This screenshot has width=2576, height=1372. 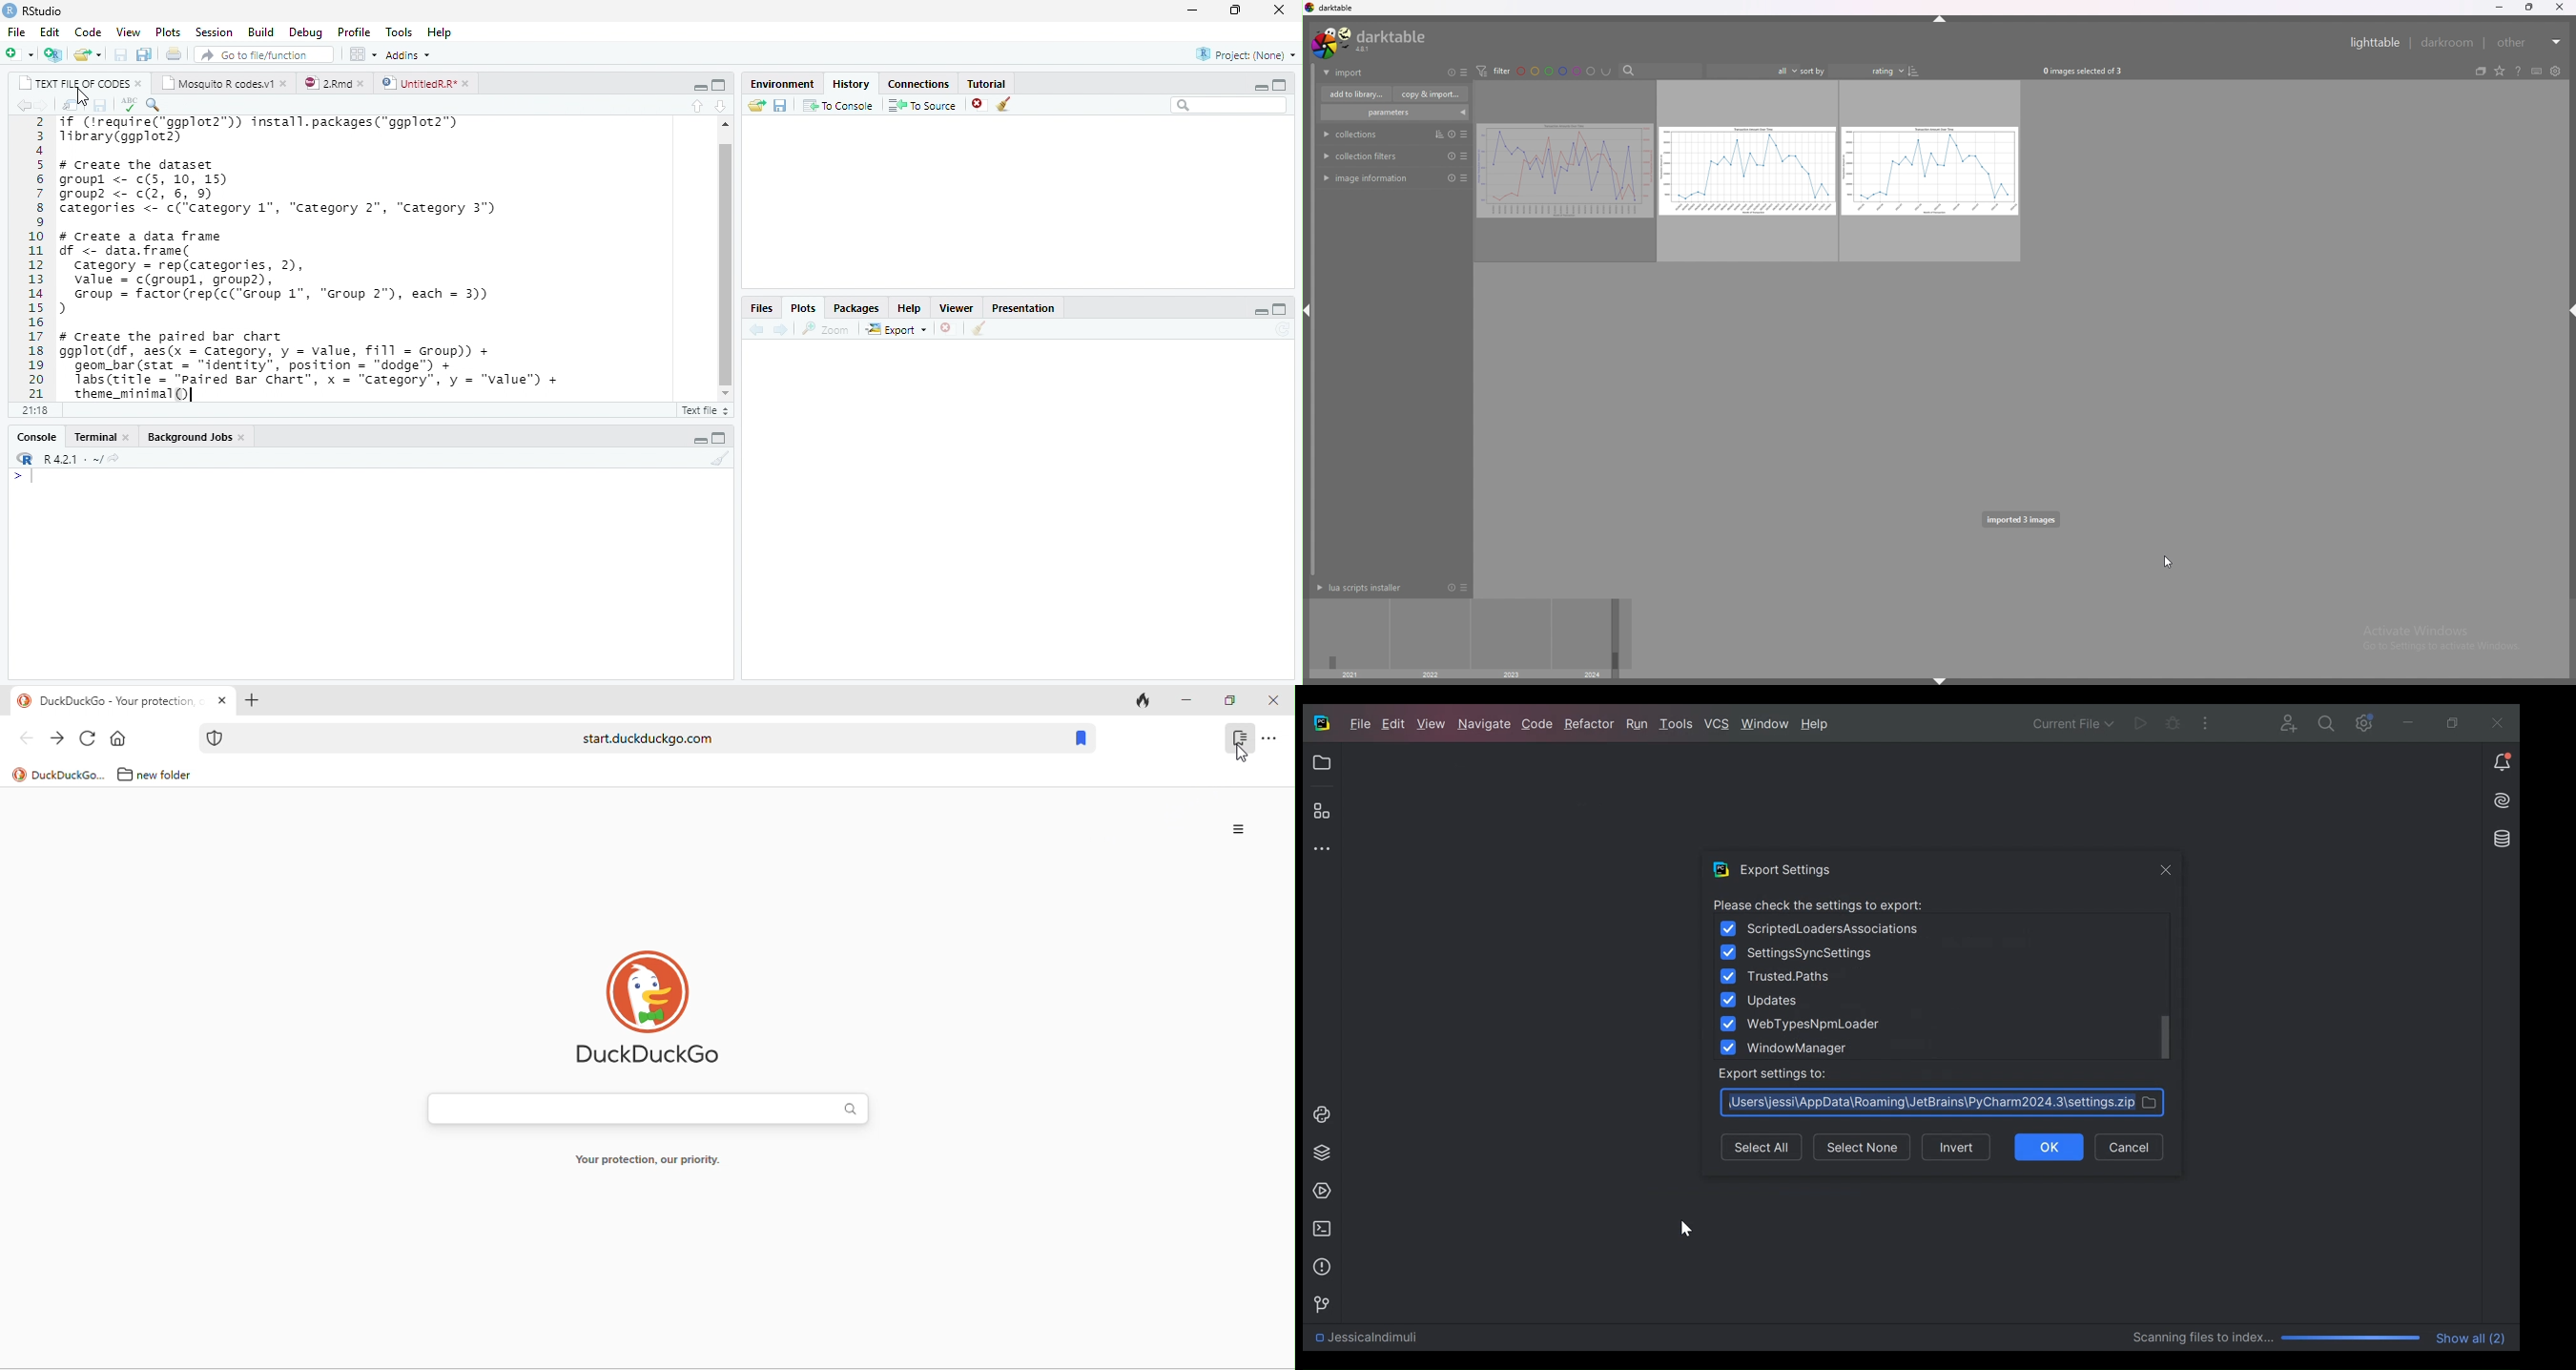 What do you see at coordinates (1594, 675) in the screenshot?
I see `2024` at bounding box center [1594, 675].